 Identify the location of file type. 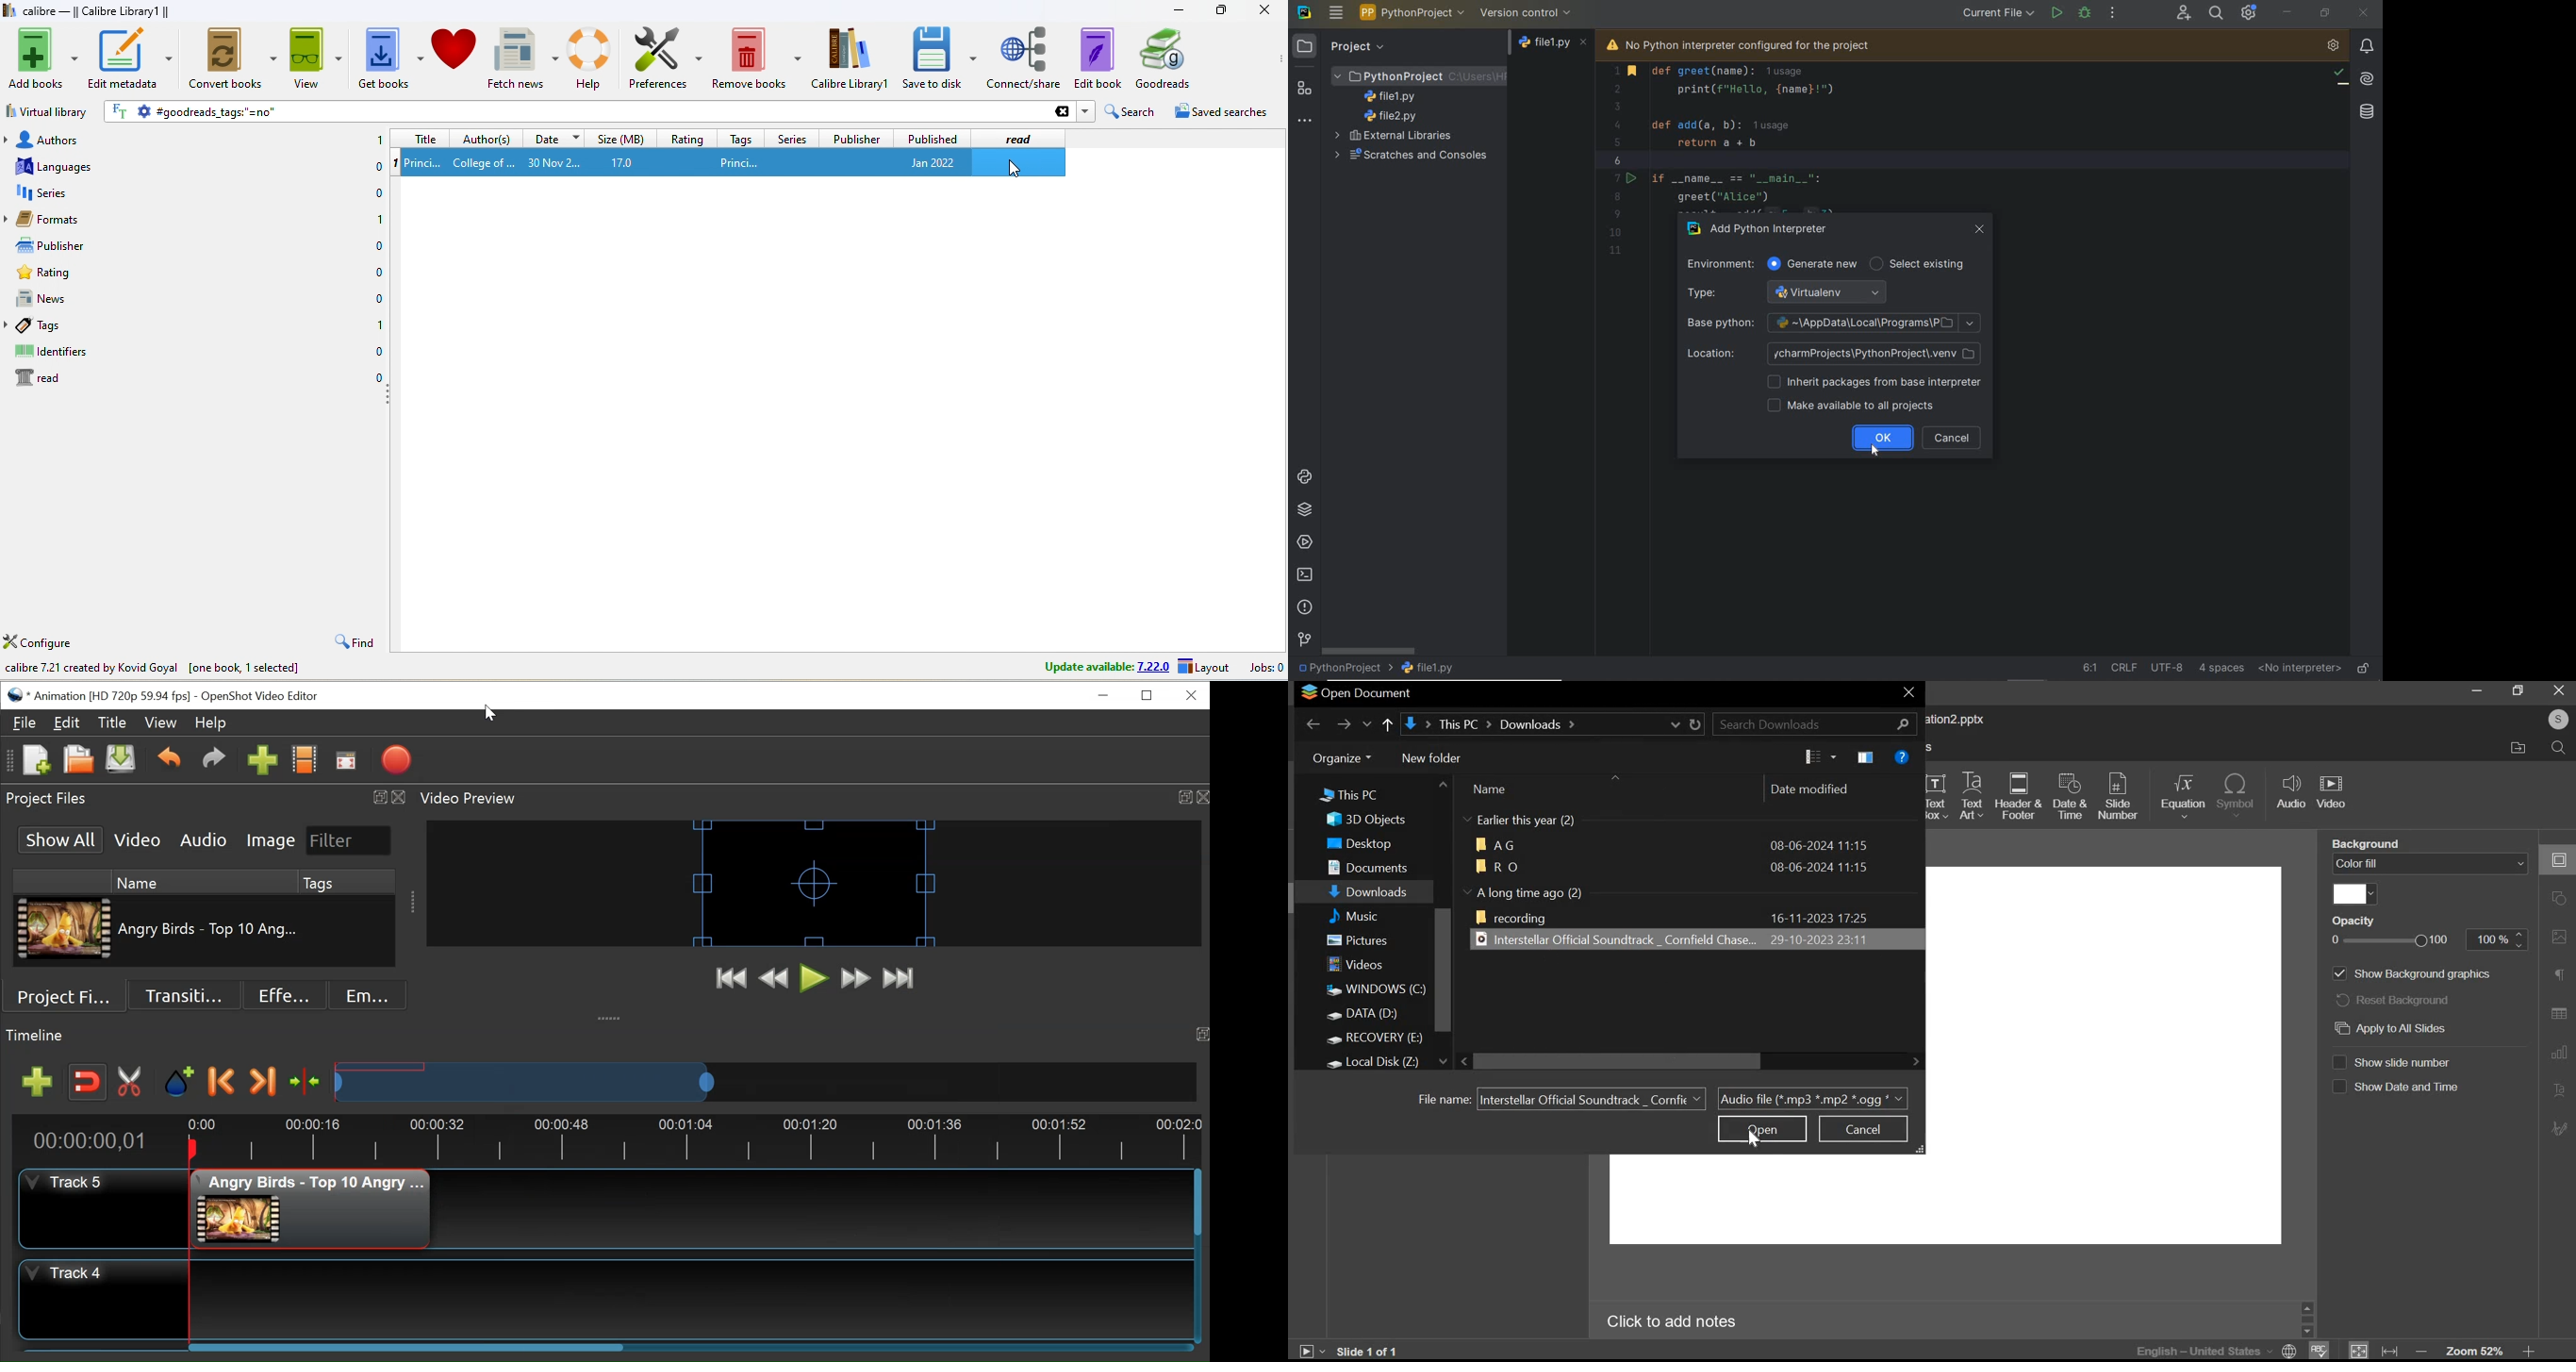
(1813, 1099).